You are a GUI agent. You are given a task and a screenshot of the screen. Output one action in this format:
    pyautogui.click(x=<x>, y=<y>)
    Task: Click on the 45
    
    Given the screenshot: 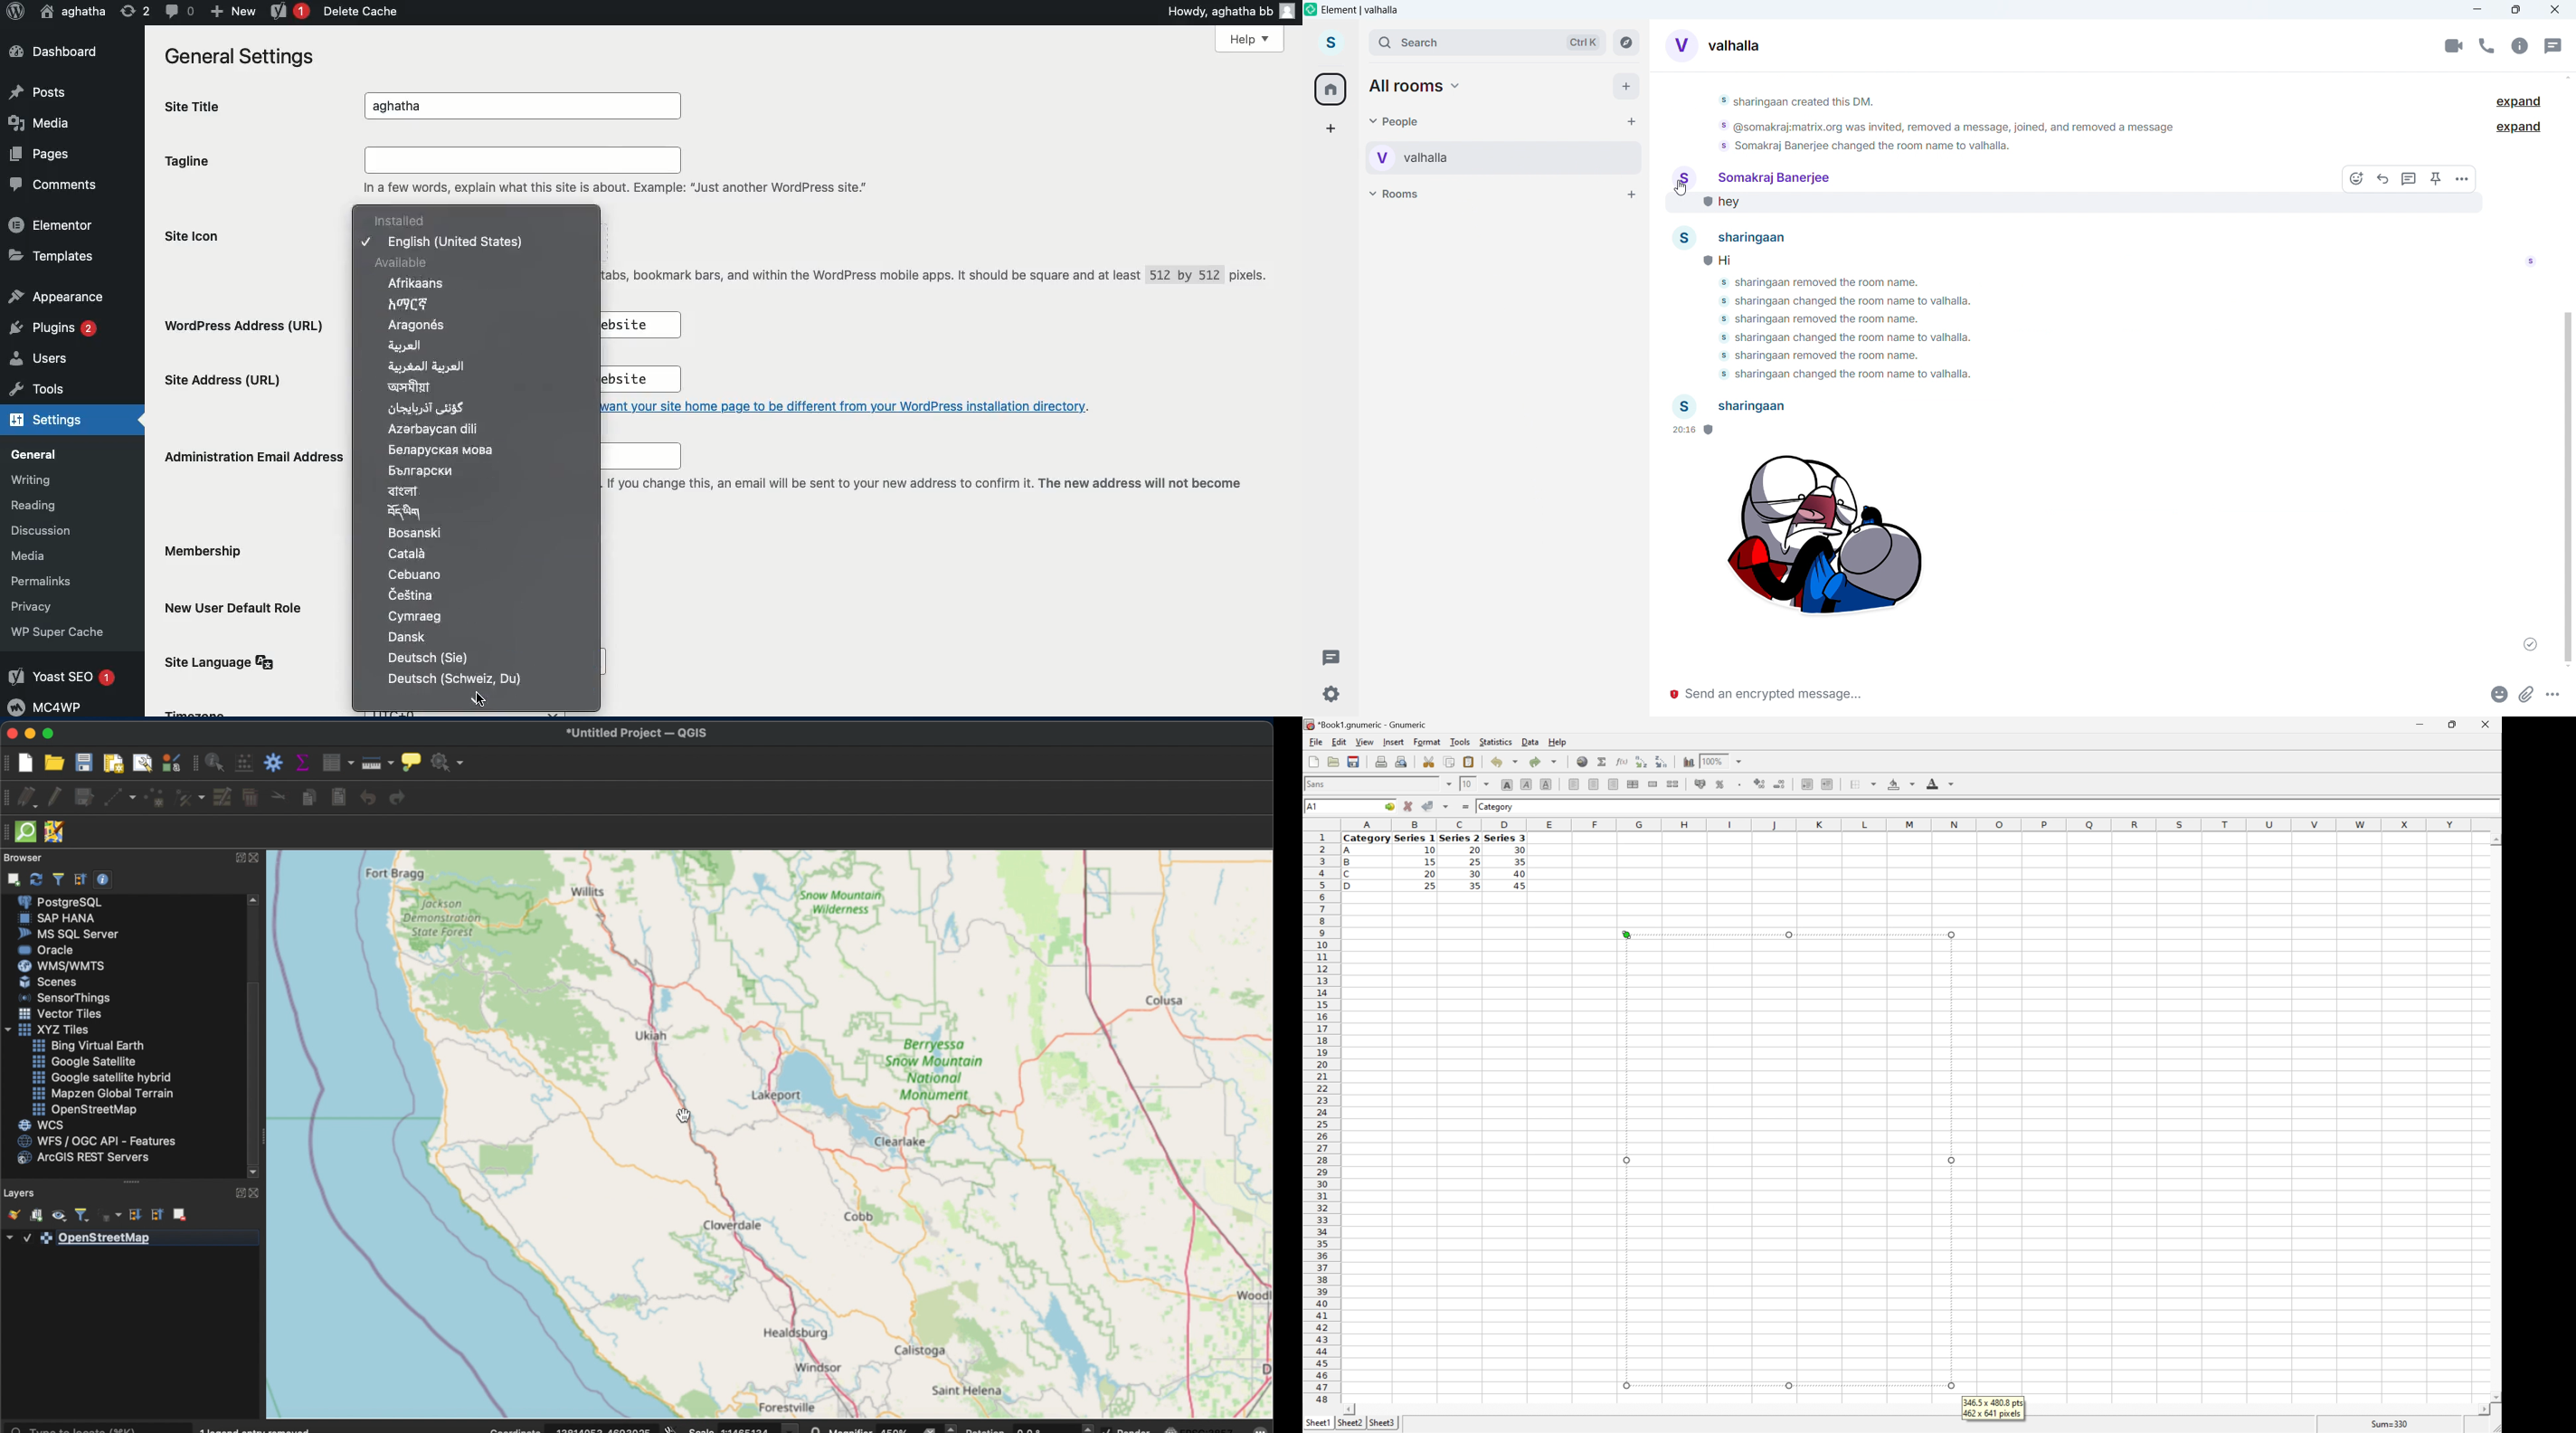 What is the action you would take?
    pyautogui.click(x=1524, y=886)
    